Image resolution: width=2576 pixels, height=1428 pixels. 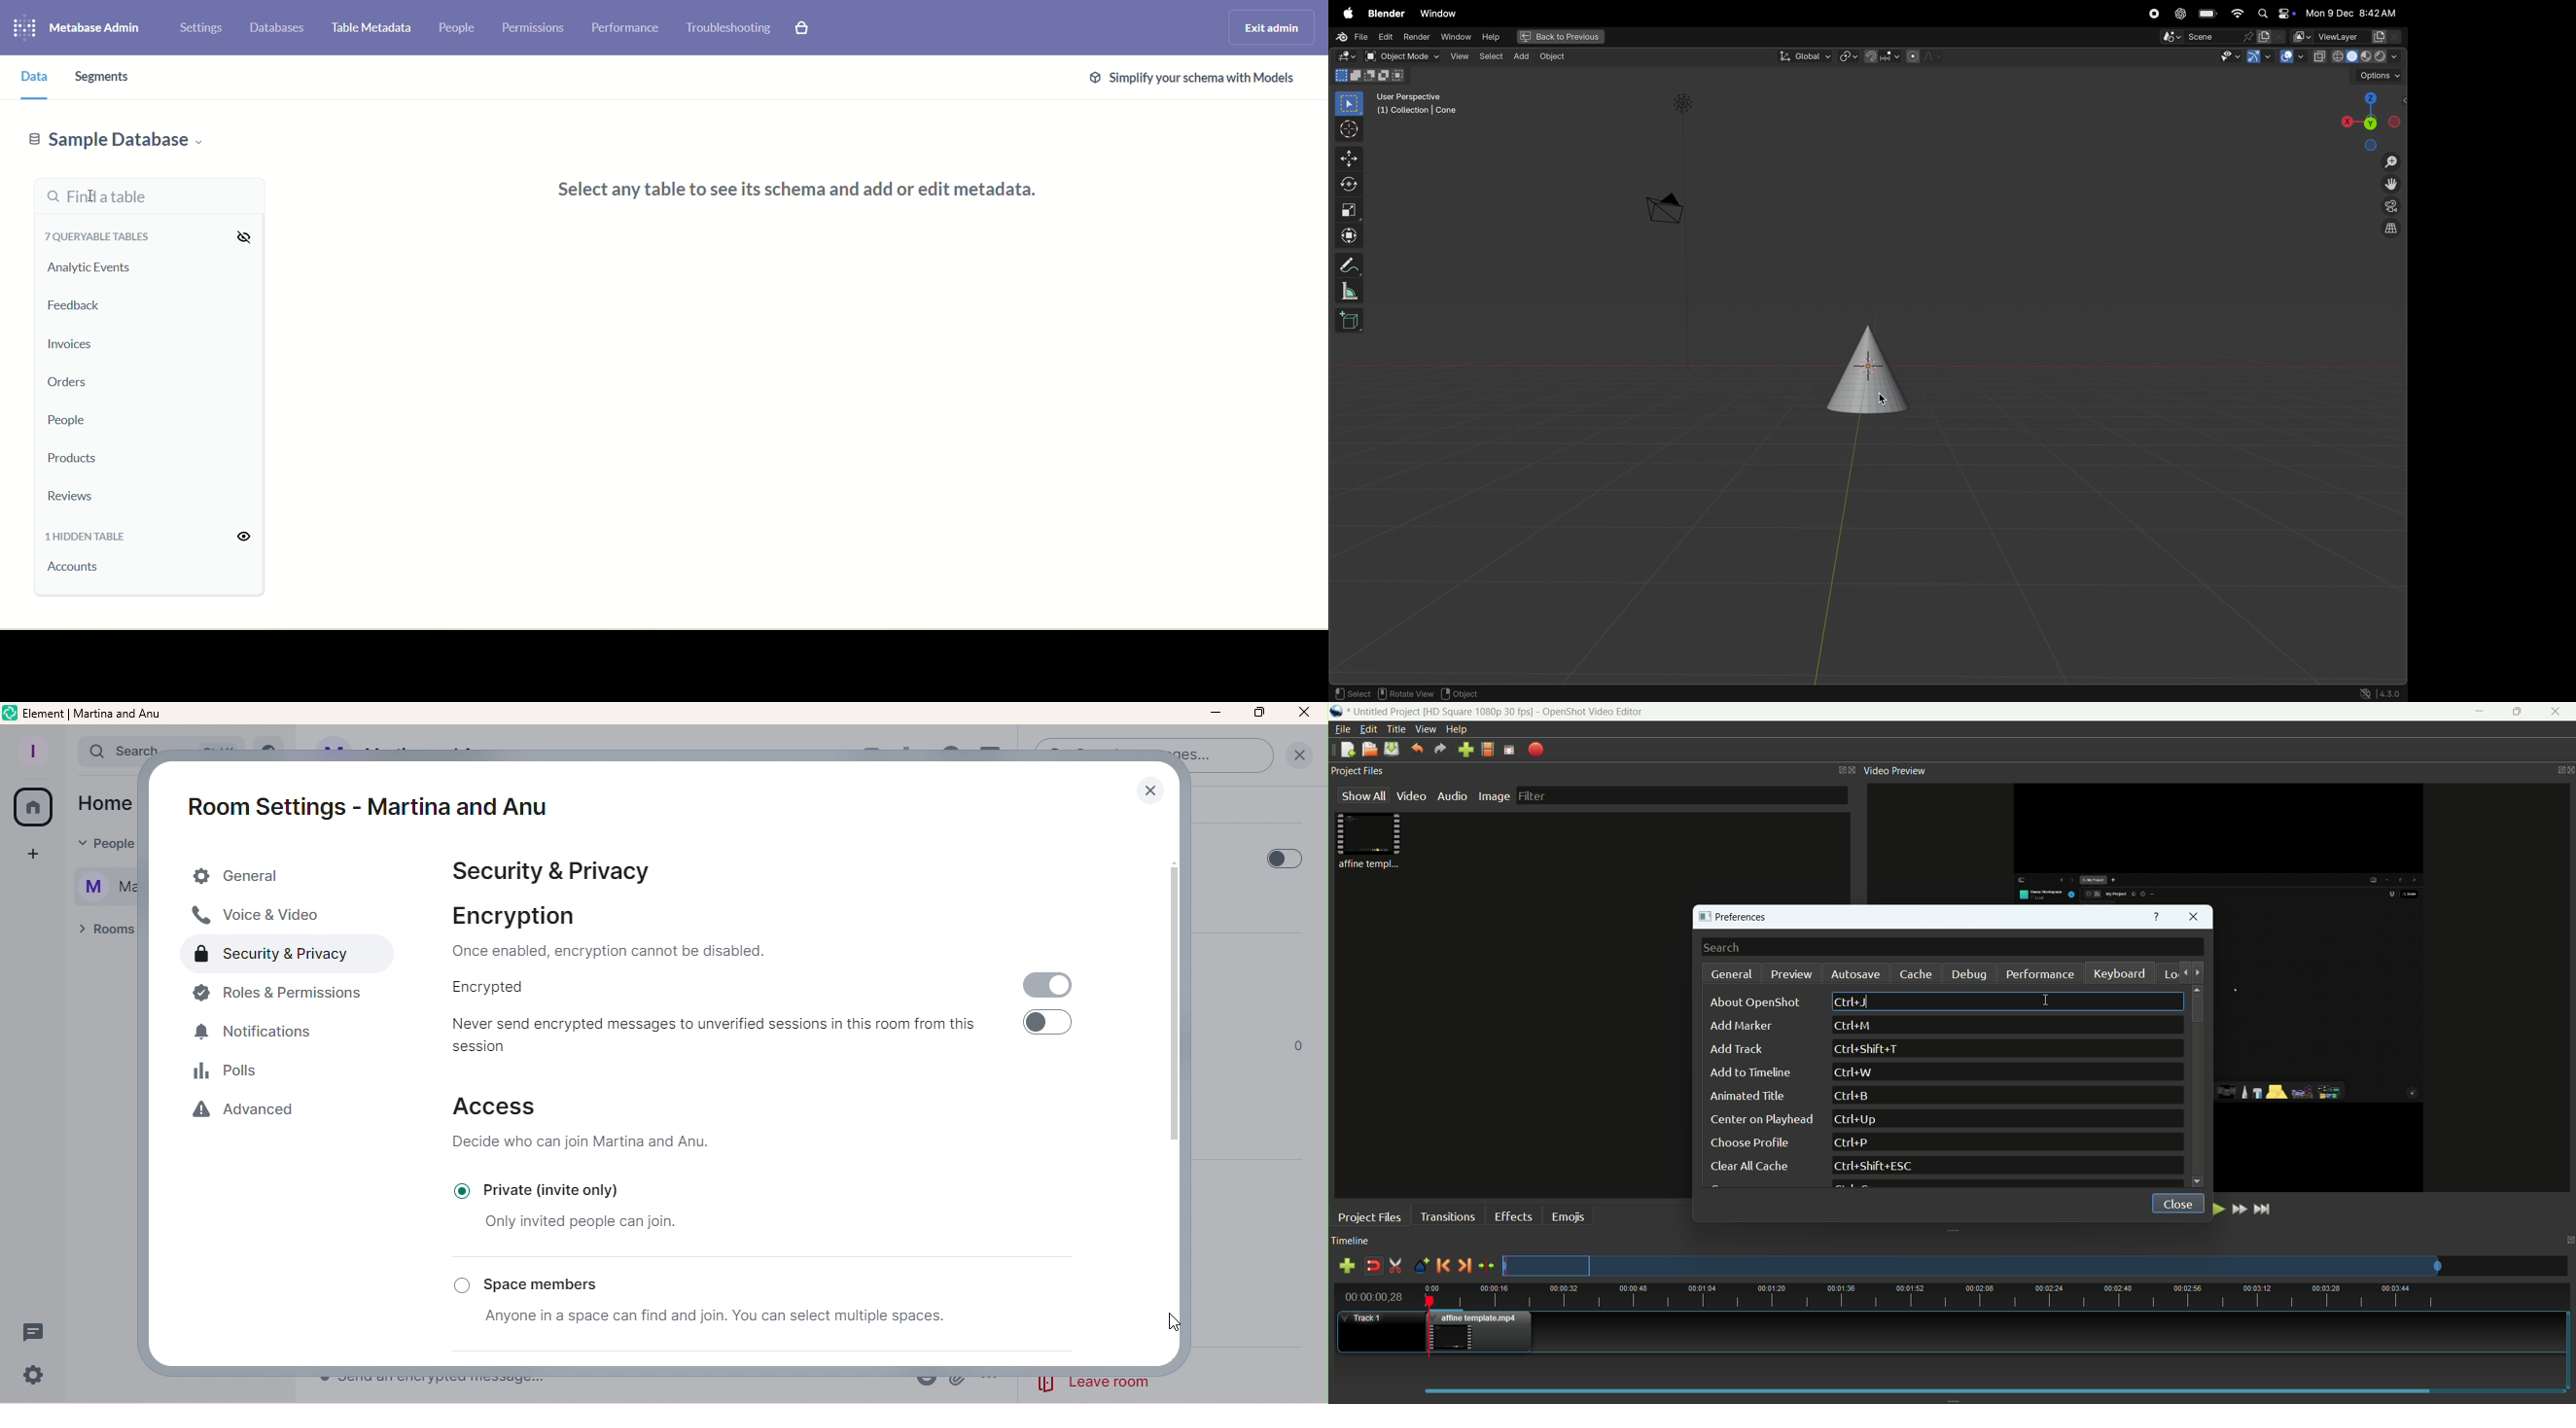 What do you see at coordinates (1417, 748) in the screenshot?
I see `undo` at bounding box center [1417, 748].